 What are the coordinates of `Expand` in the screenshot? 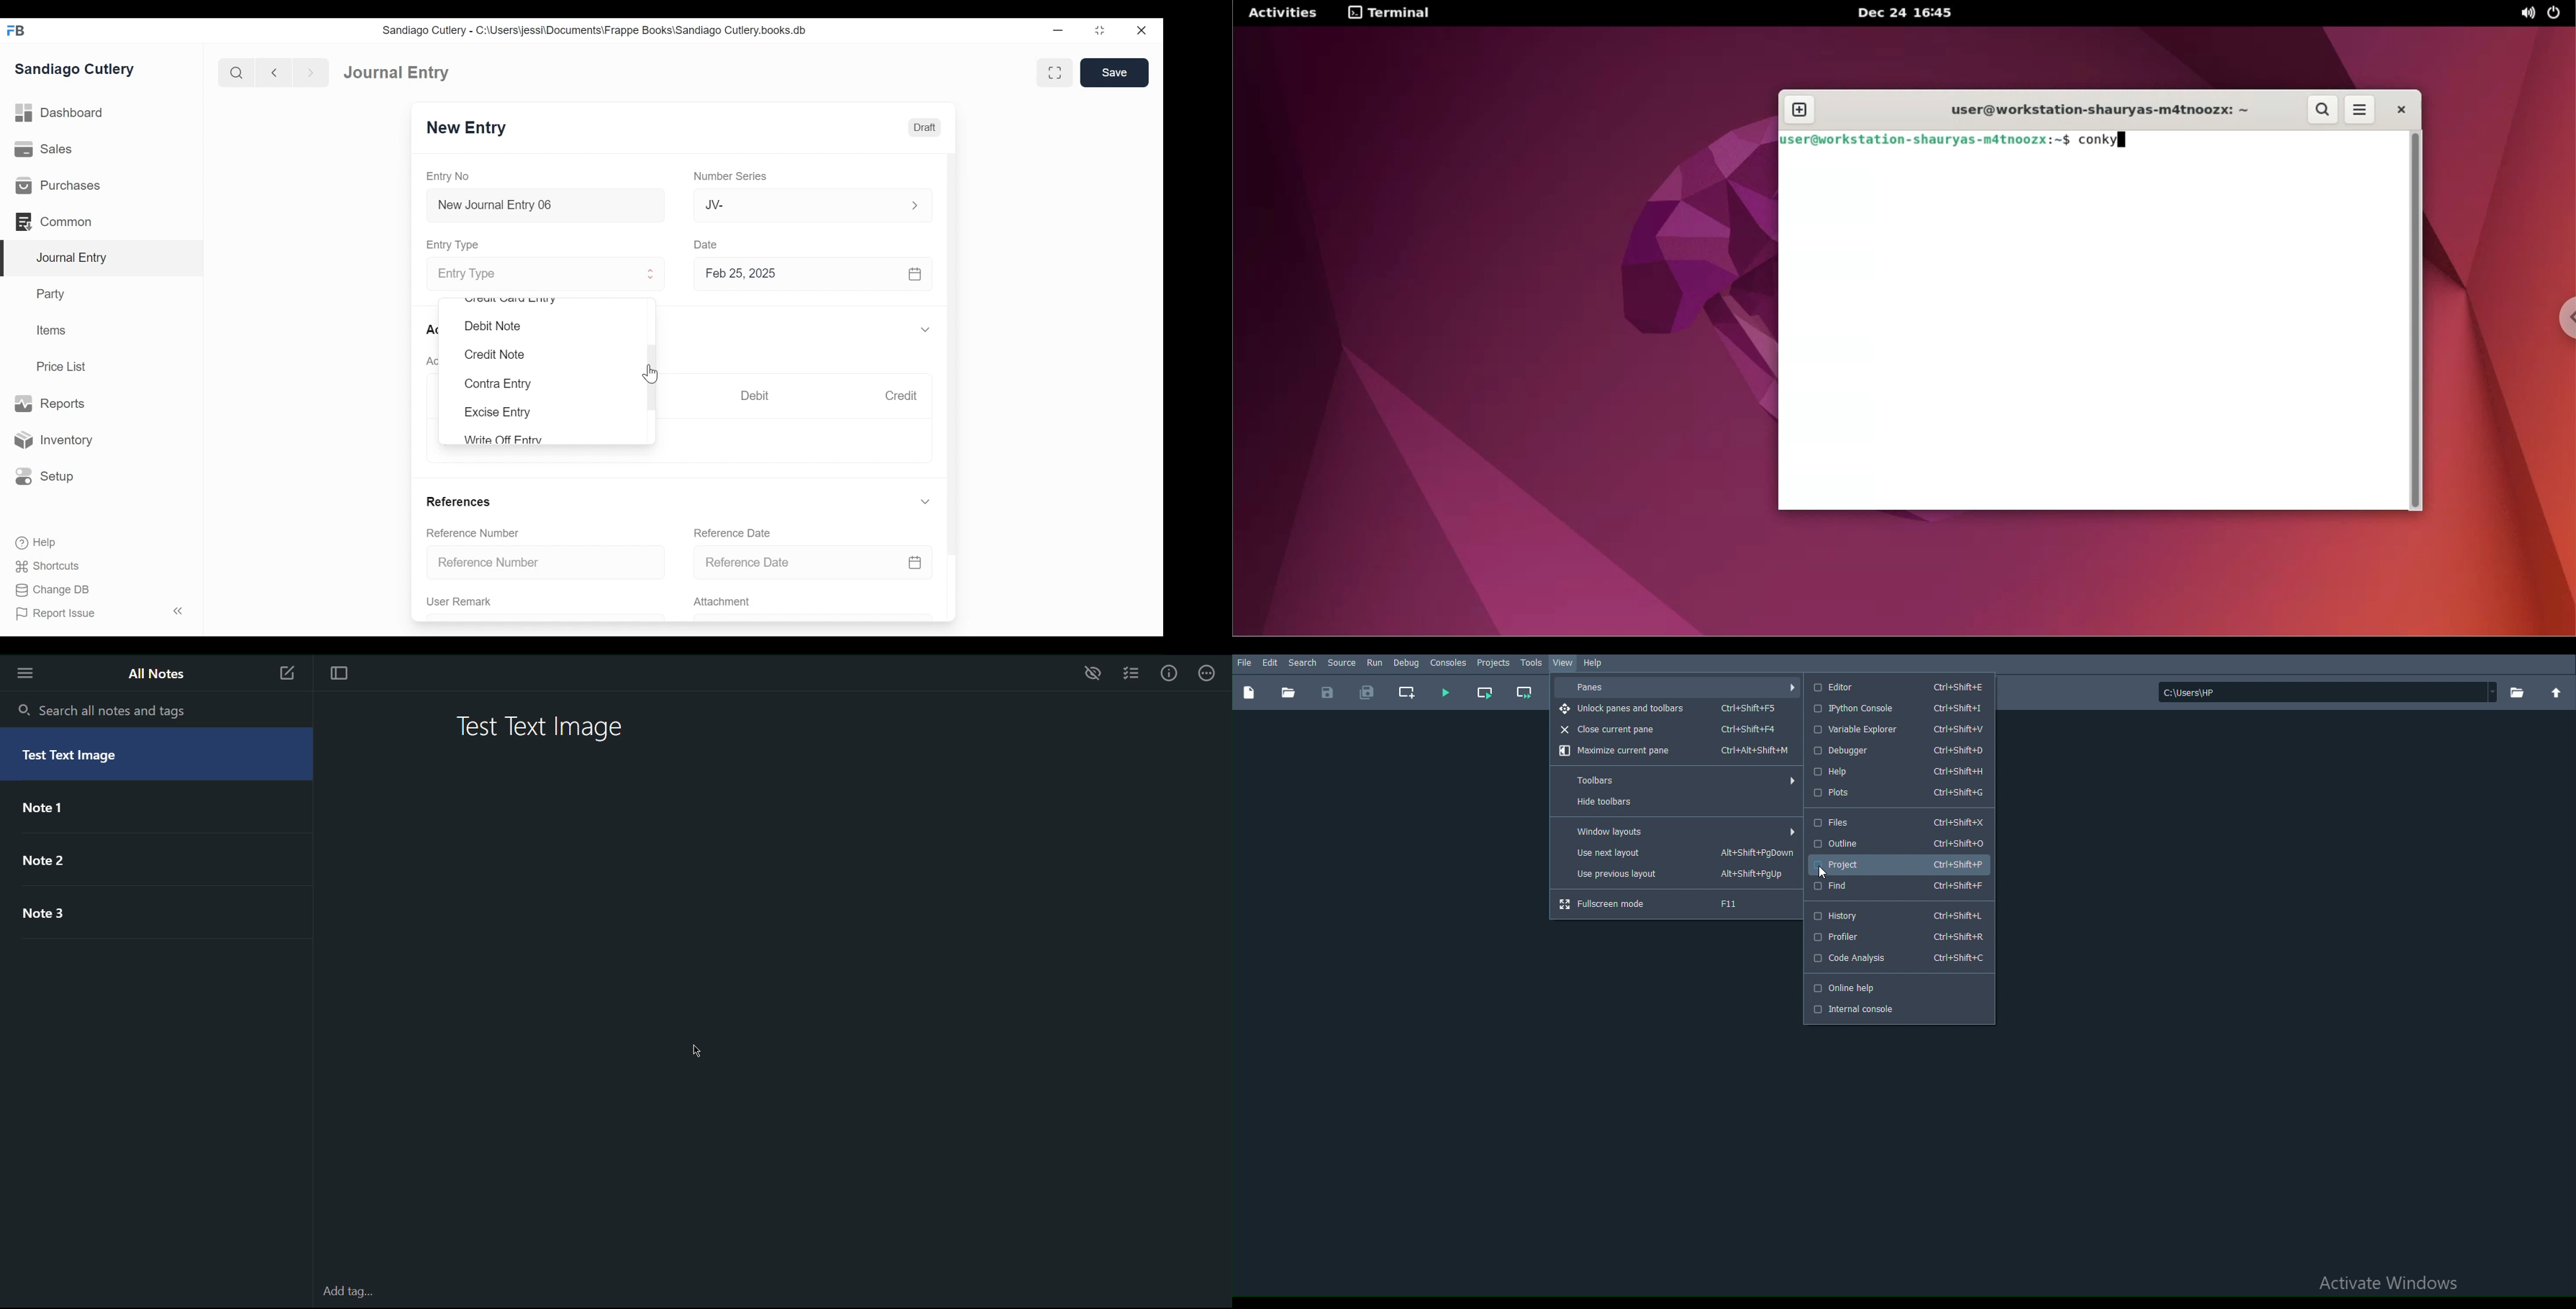 It's located at (928, 330).